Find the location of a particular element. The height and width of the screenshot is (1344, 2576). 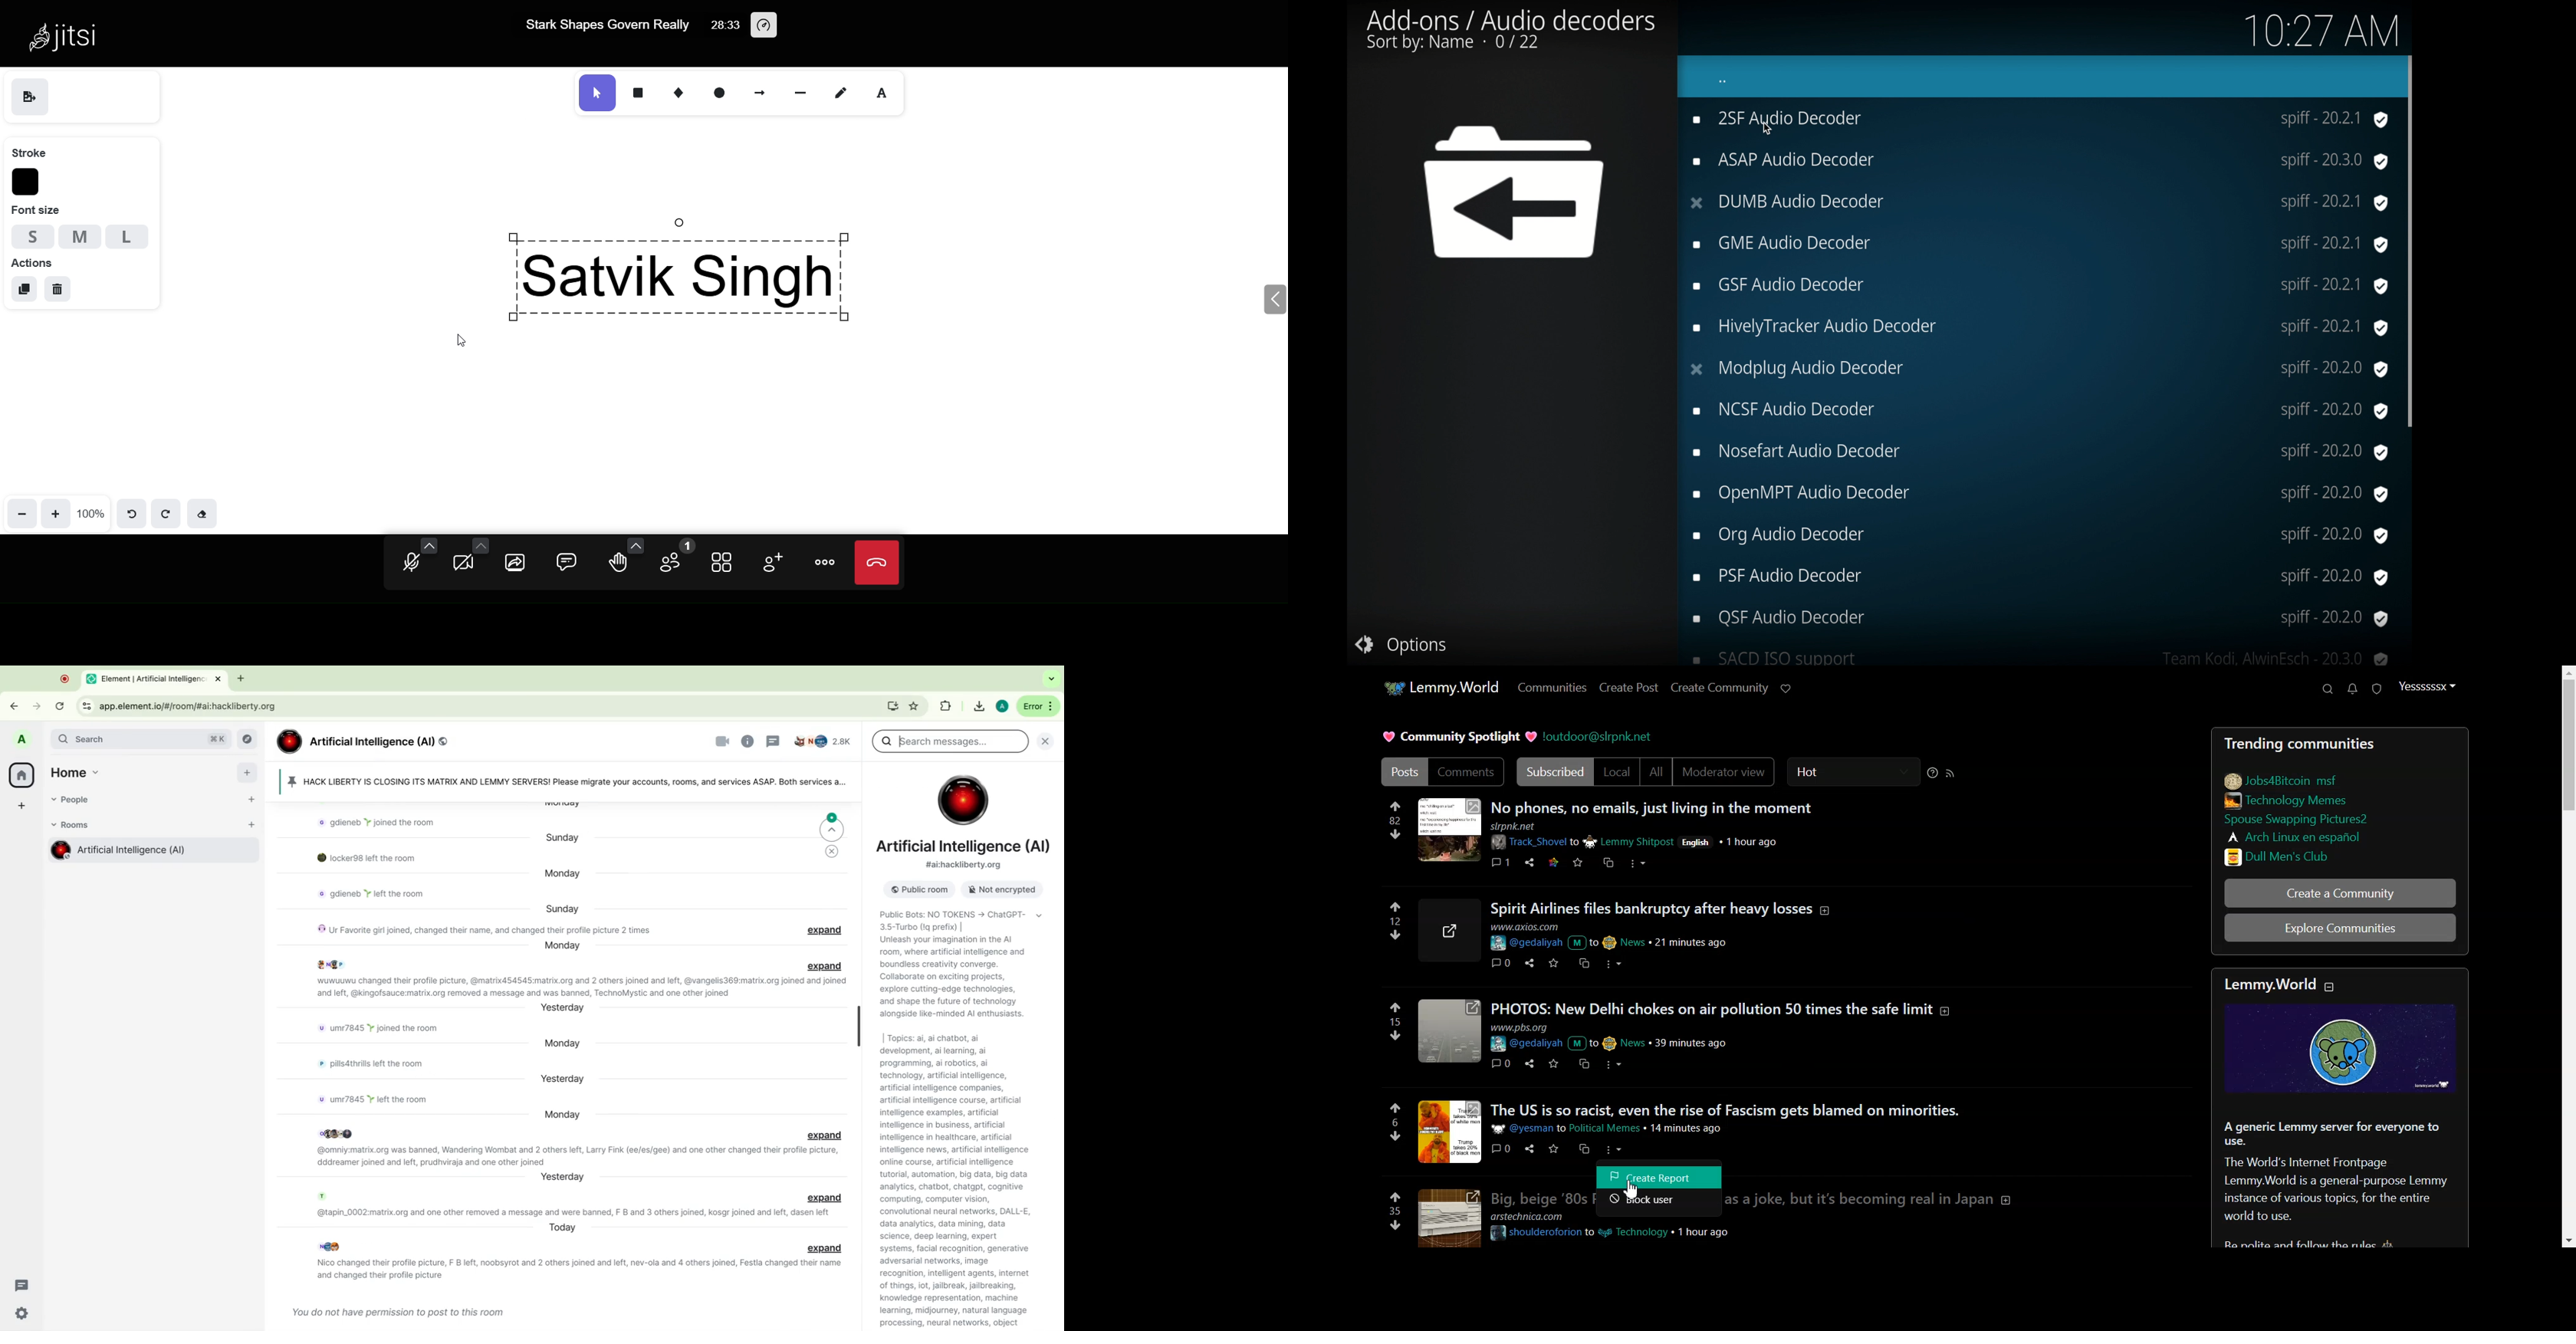

typing message is located at coordinates (951, 743).